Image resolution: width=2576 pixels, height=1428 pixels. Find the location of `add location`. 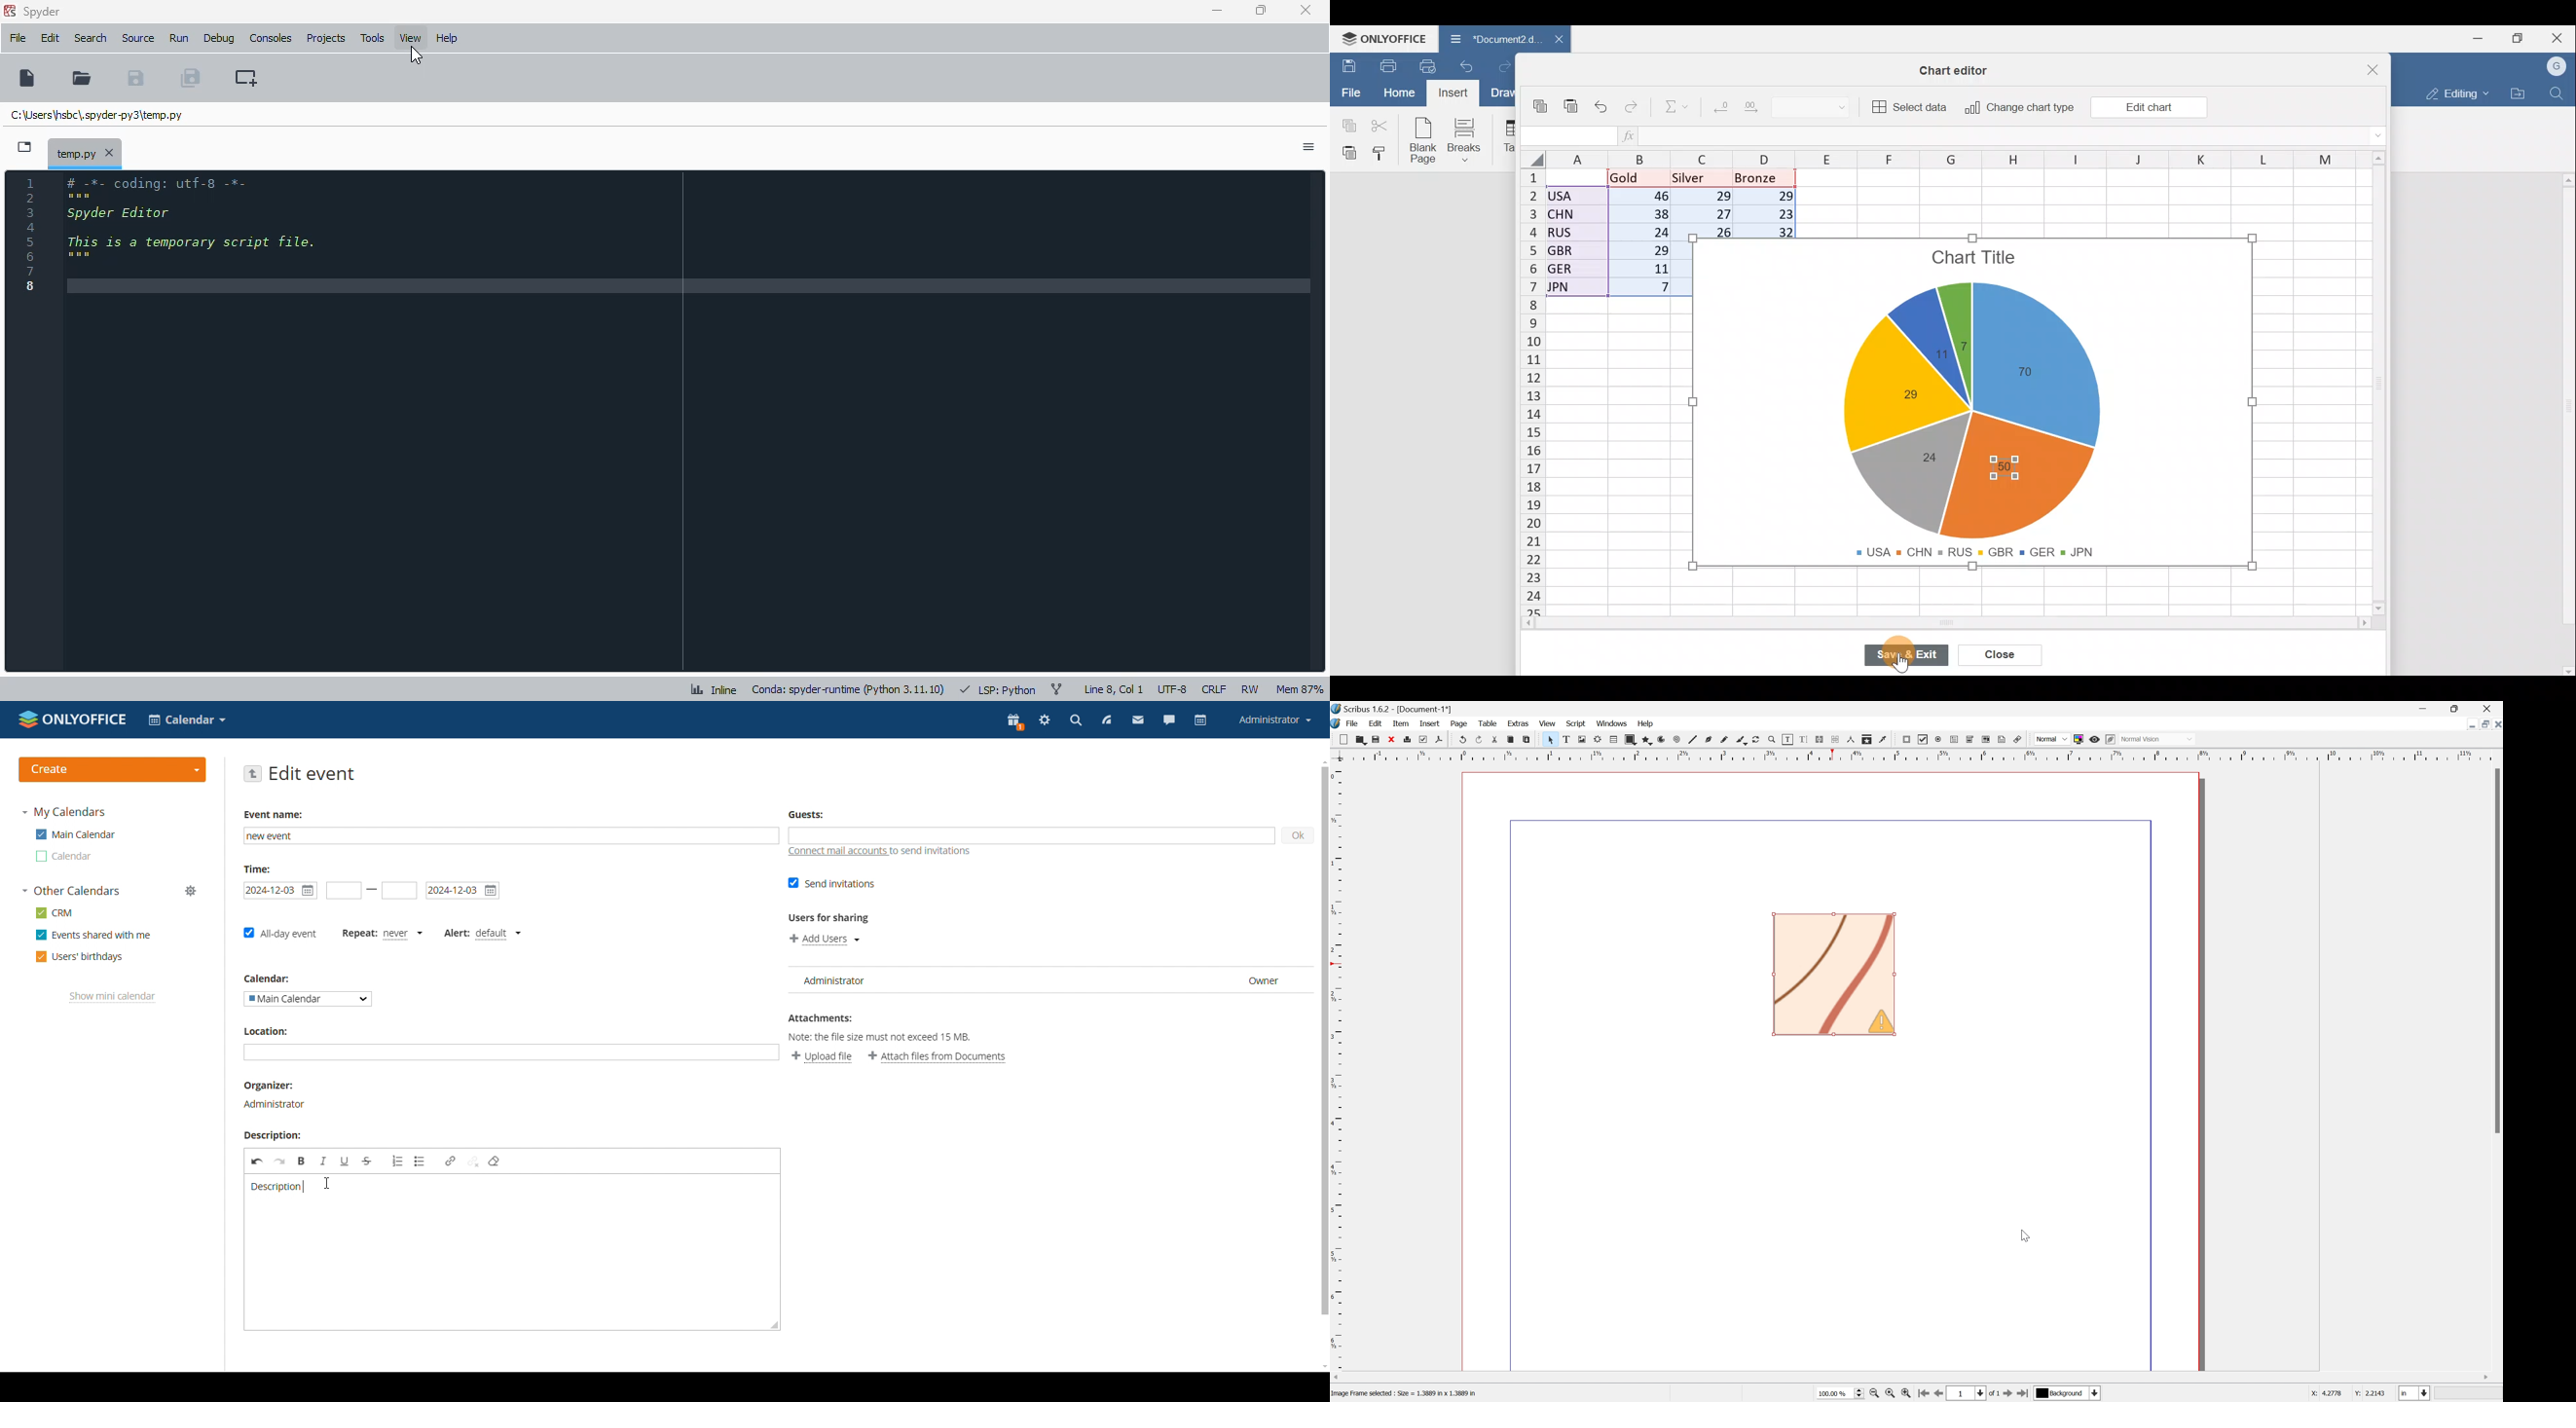

add location is located at coordinates (511, 1052).